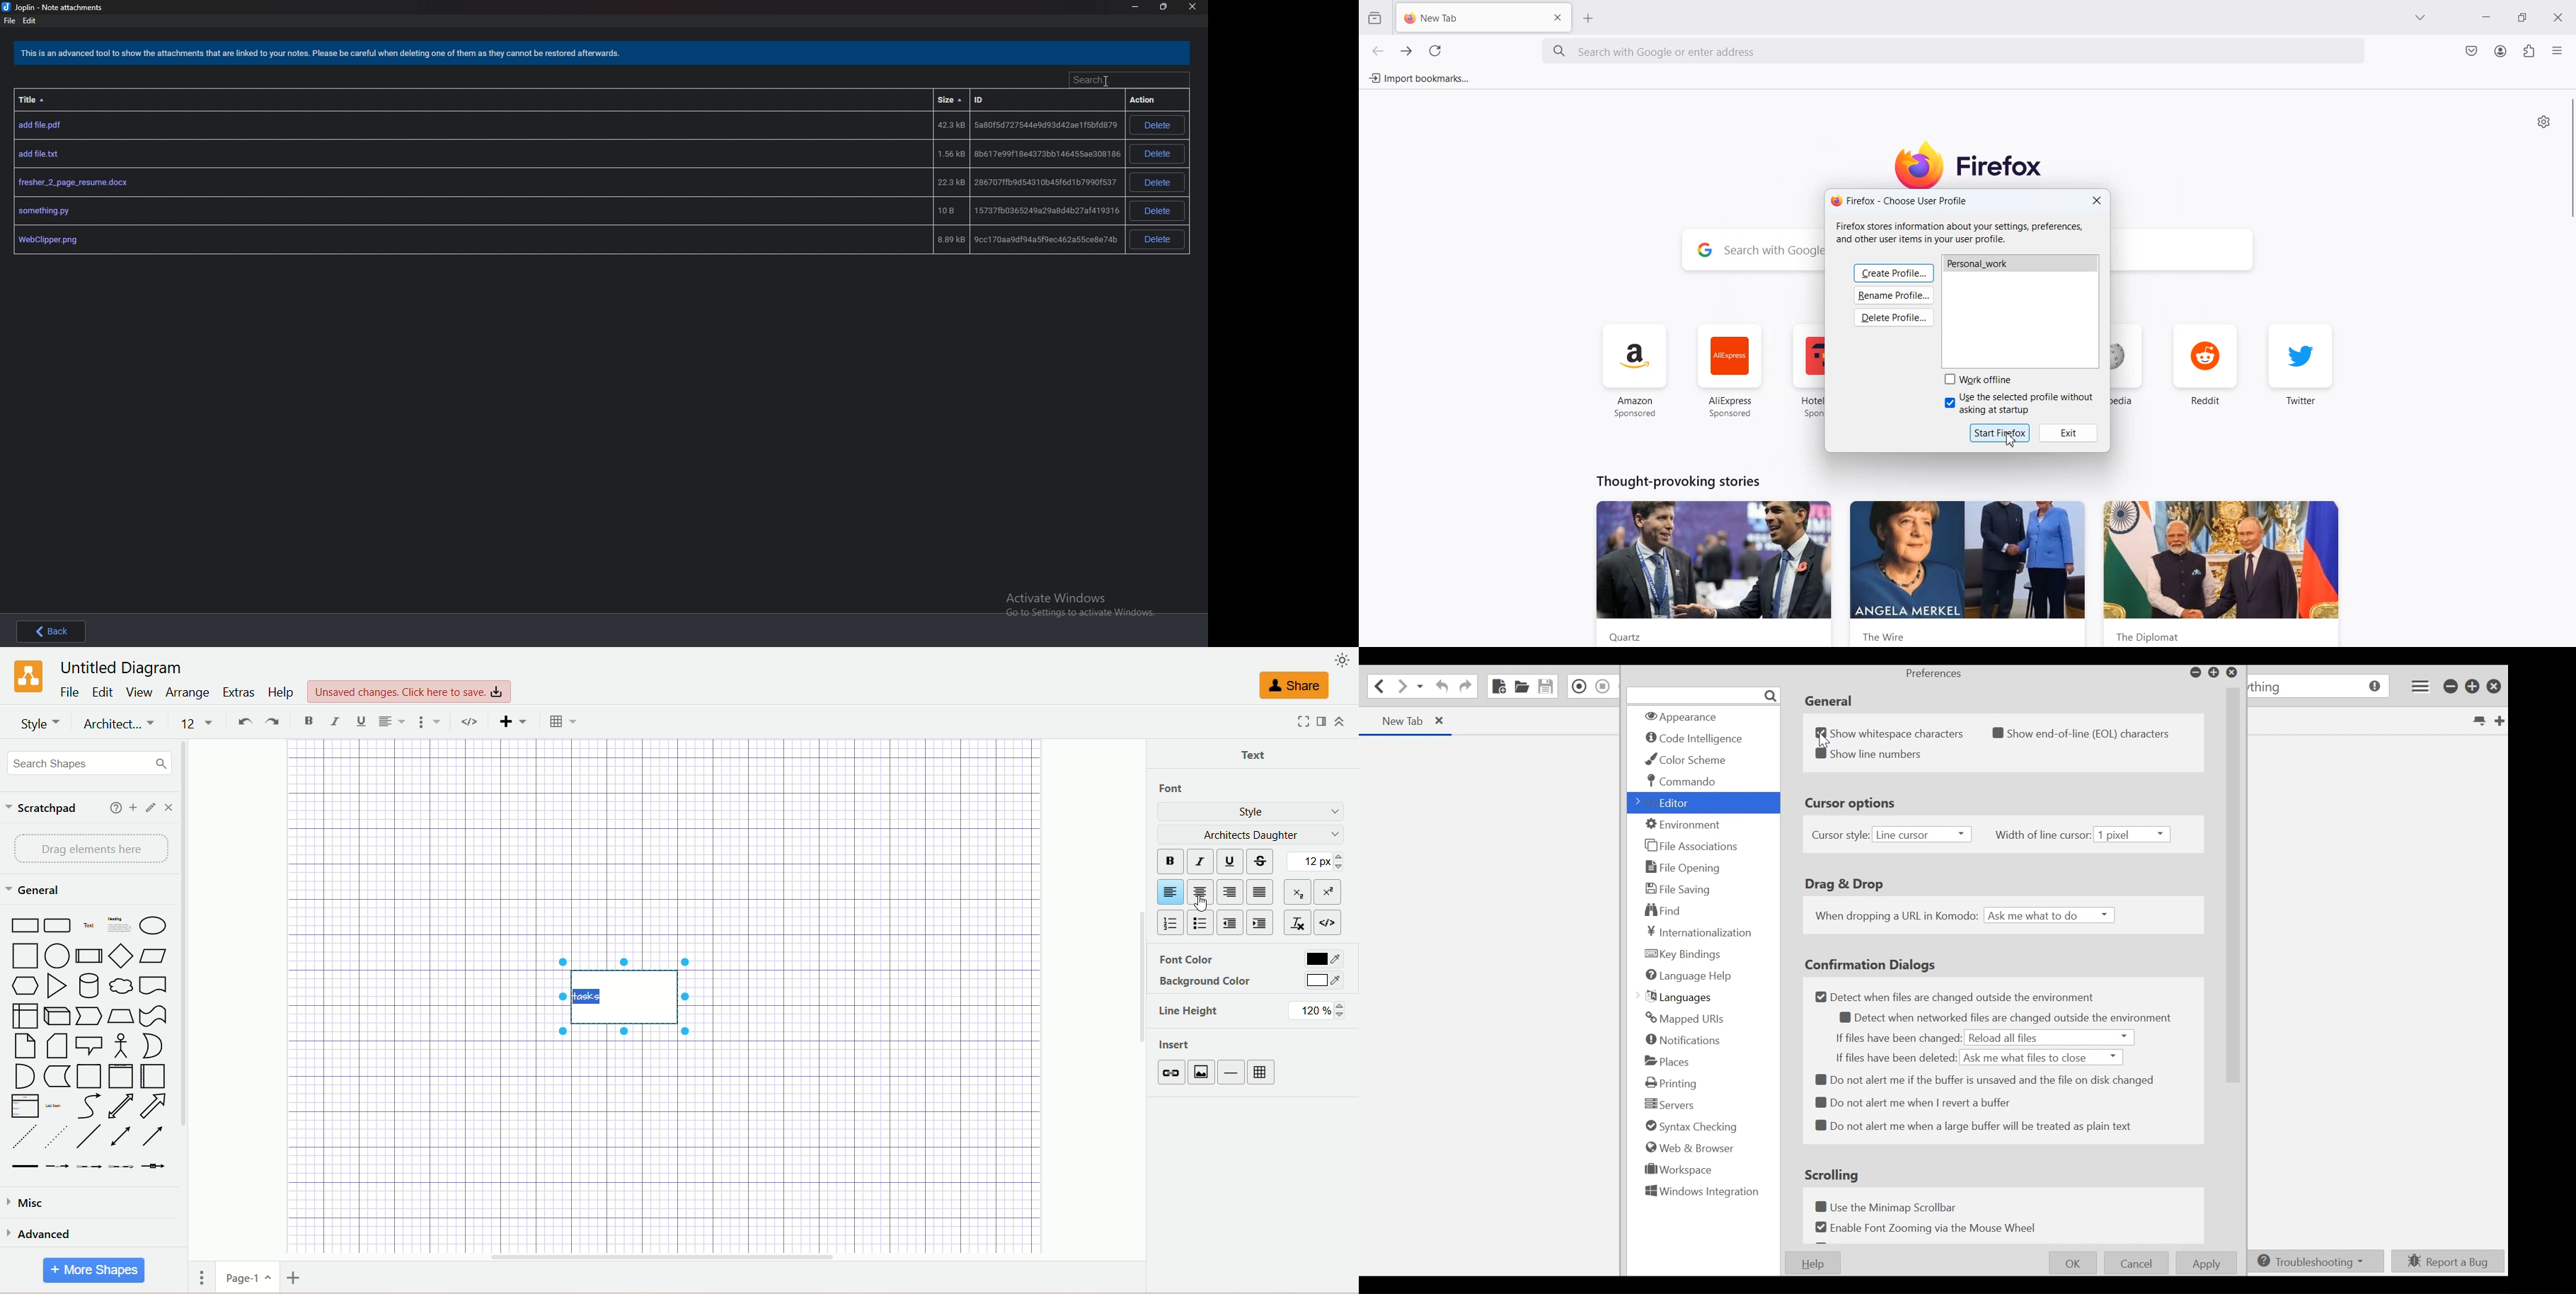 This screenshot has width=2576, height=1316. Describe the element at coordinates (1192, 8) in the screenshot. I see `close` at that location.